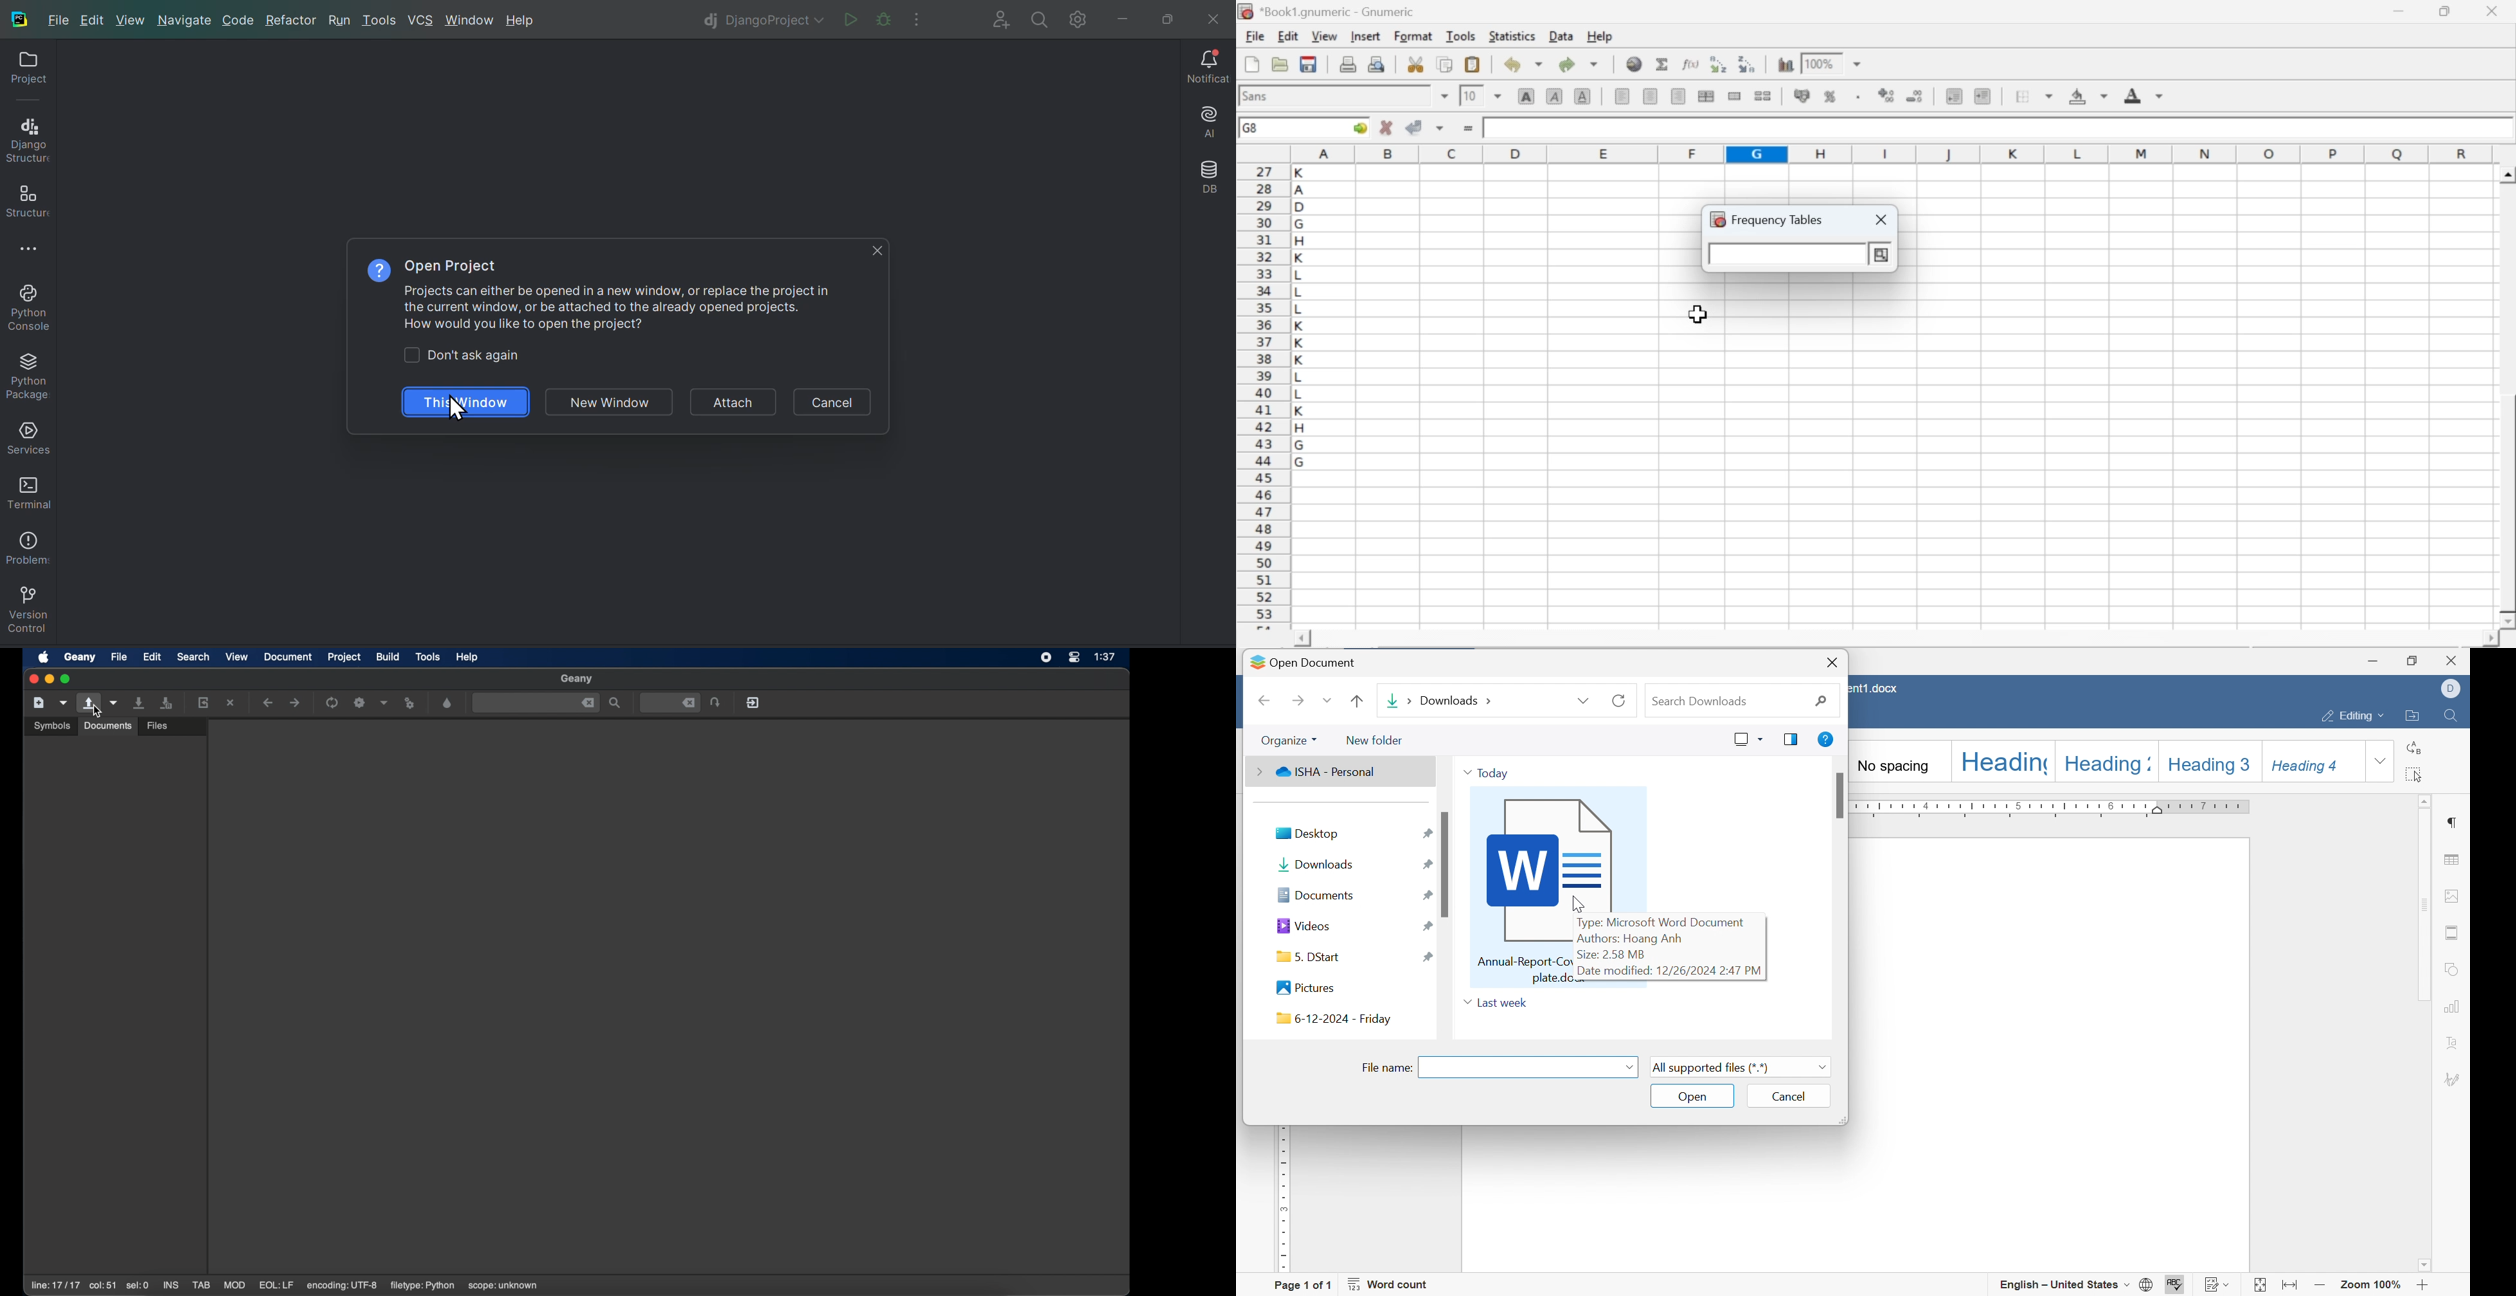 This screenshot has height=1316, width=2520. Describe the element at coordinates (2414, 658) in the screenshot. I see `restore down` at that location.